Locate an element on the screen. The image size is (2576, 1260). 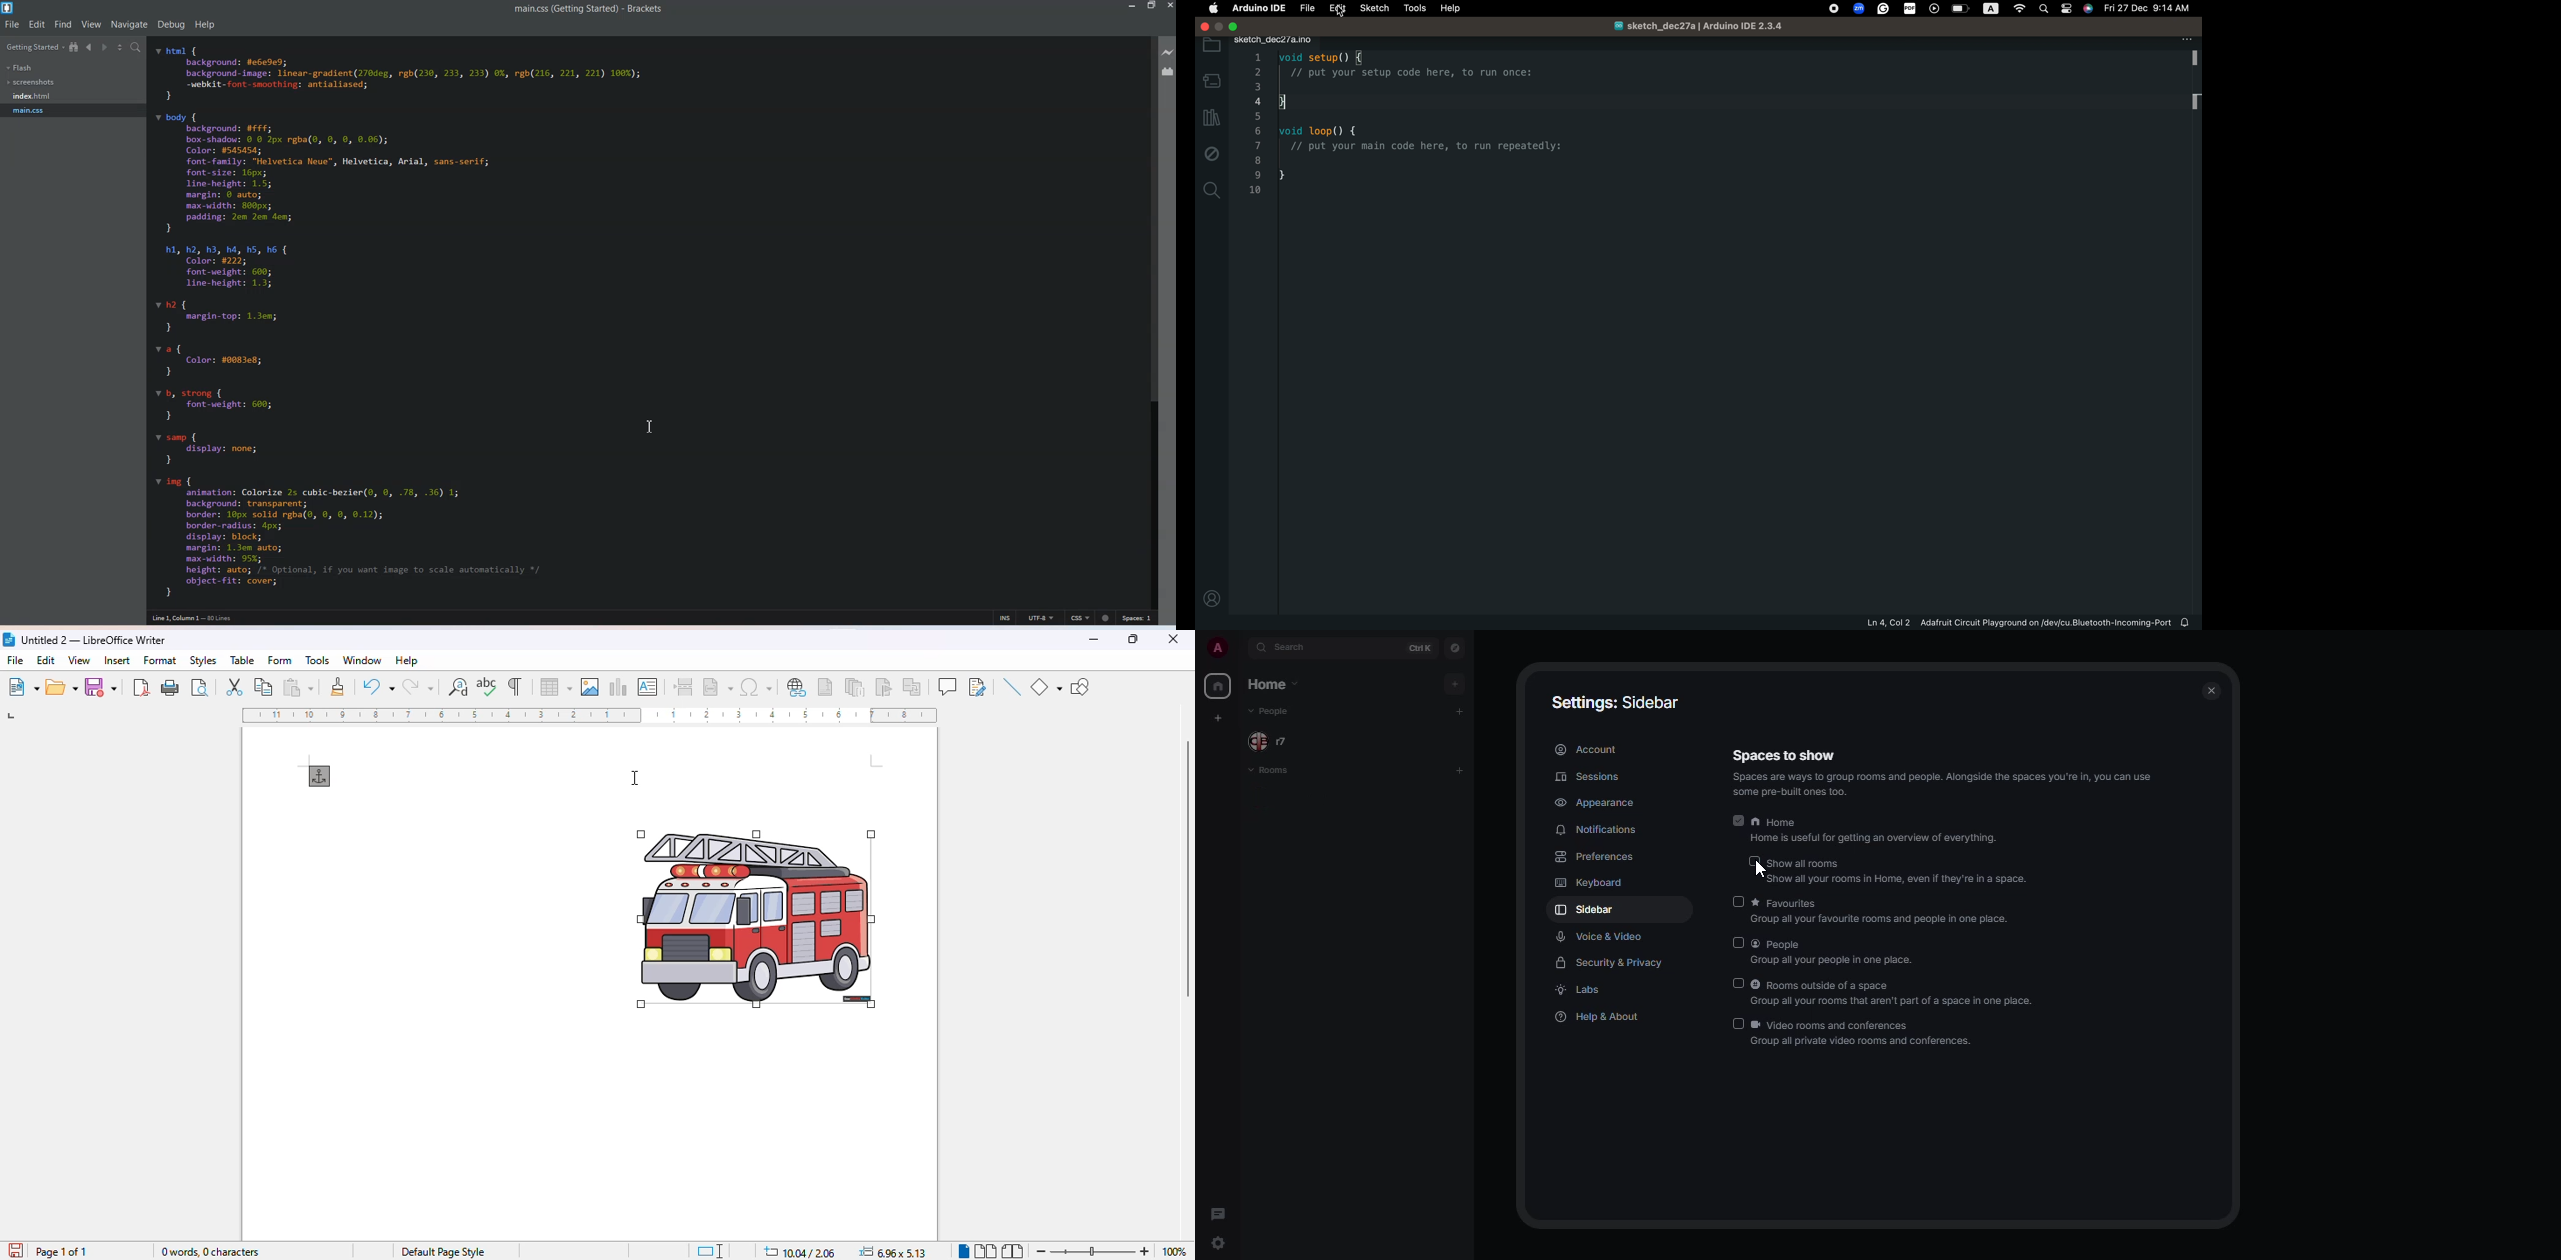
help is located at coordinates (406, 661).